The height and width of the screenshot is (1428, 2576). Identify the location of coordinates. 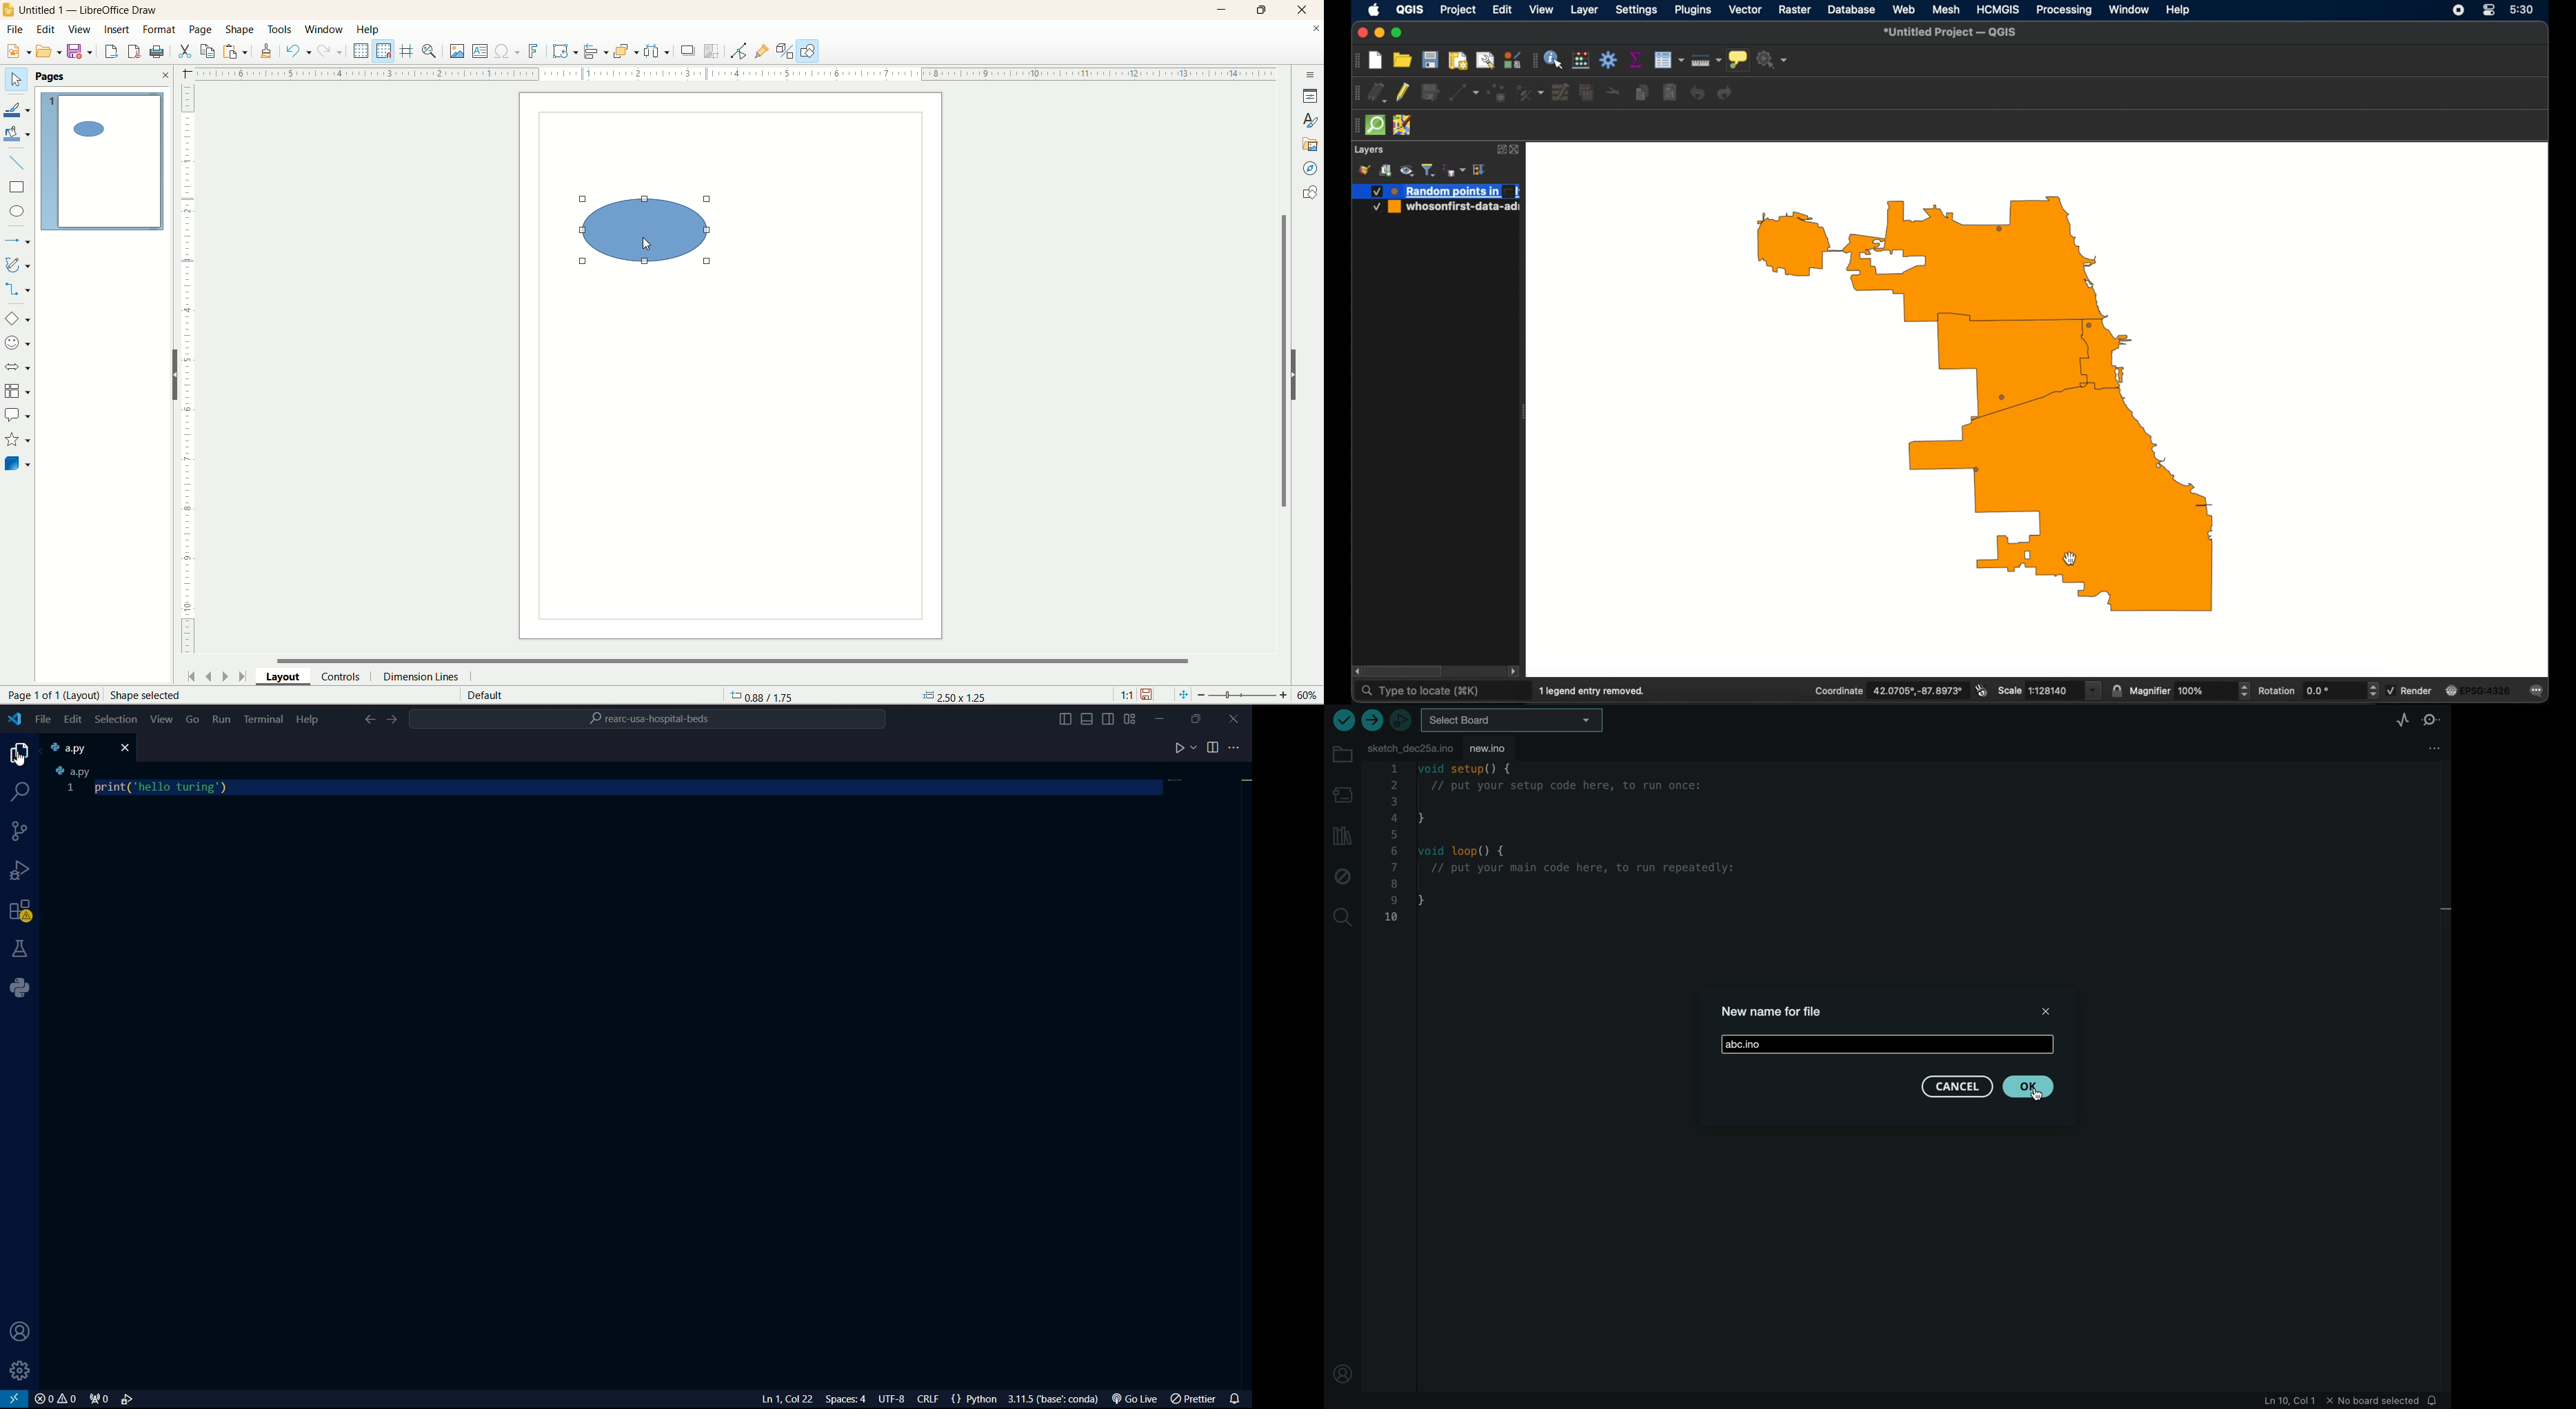
(767, 696).